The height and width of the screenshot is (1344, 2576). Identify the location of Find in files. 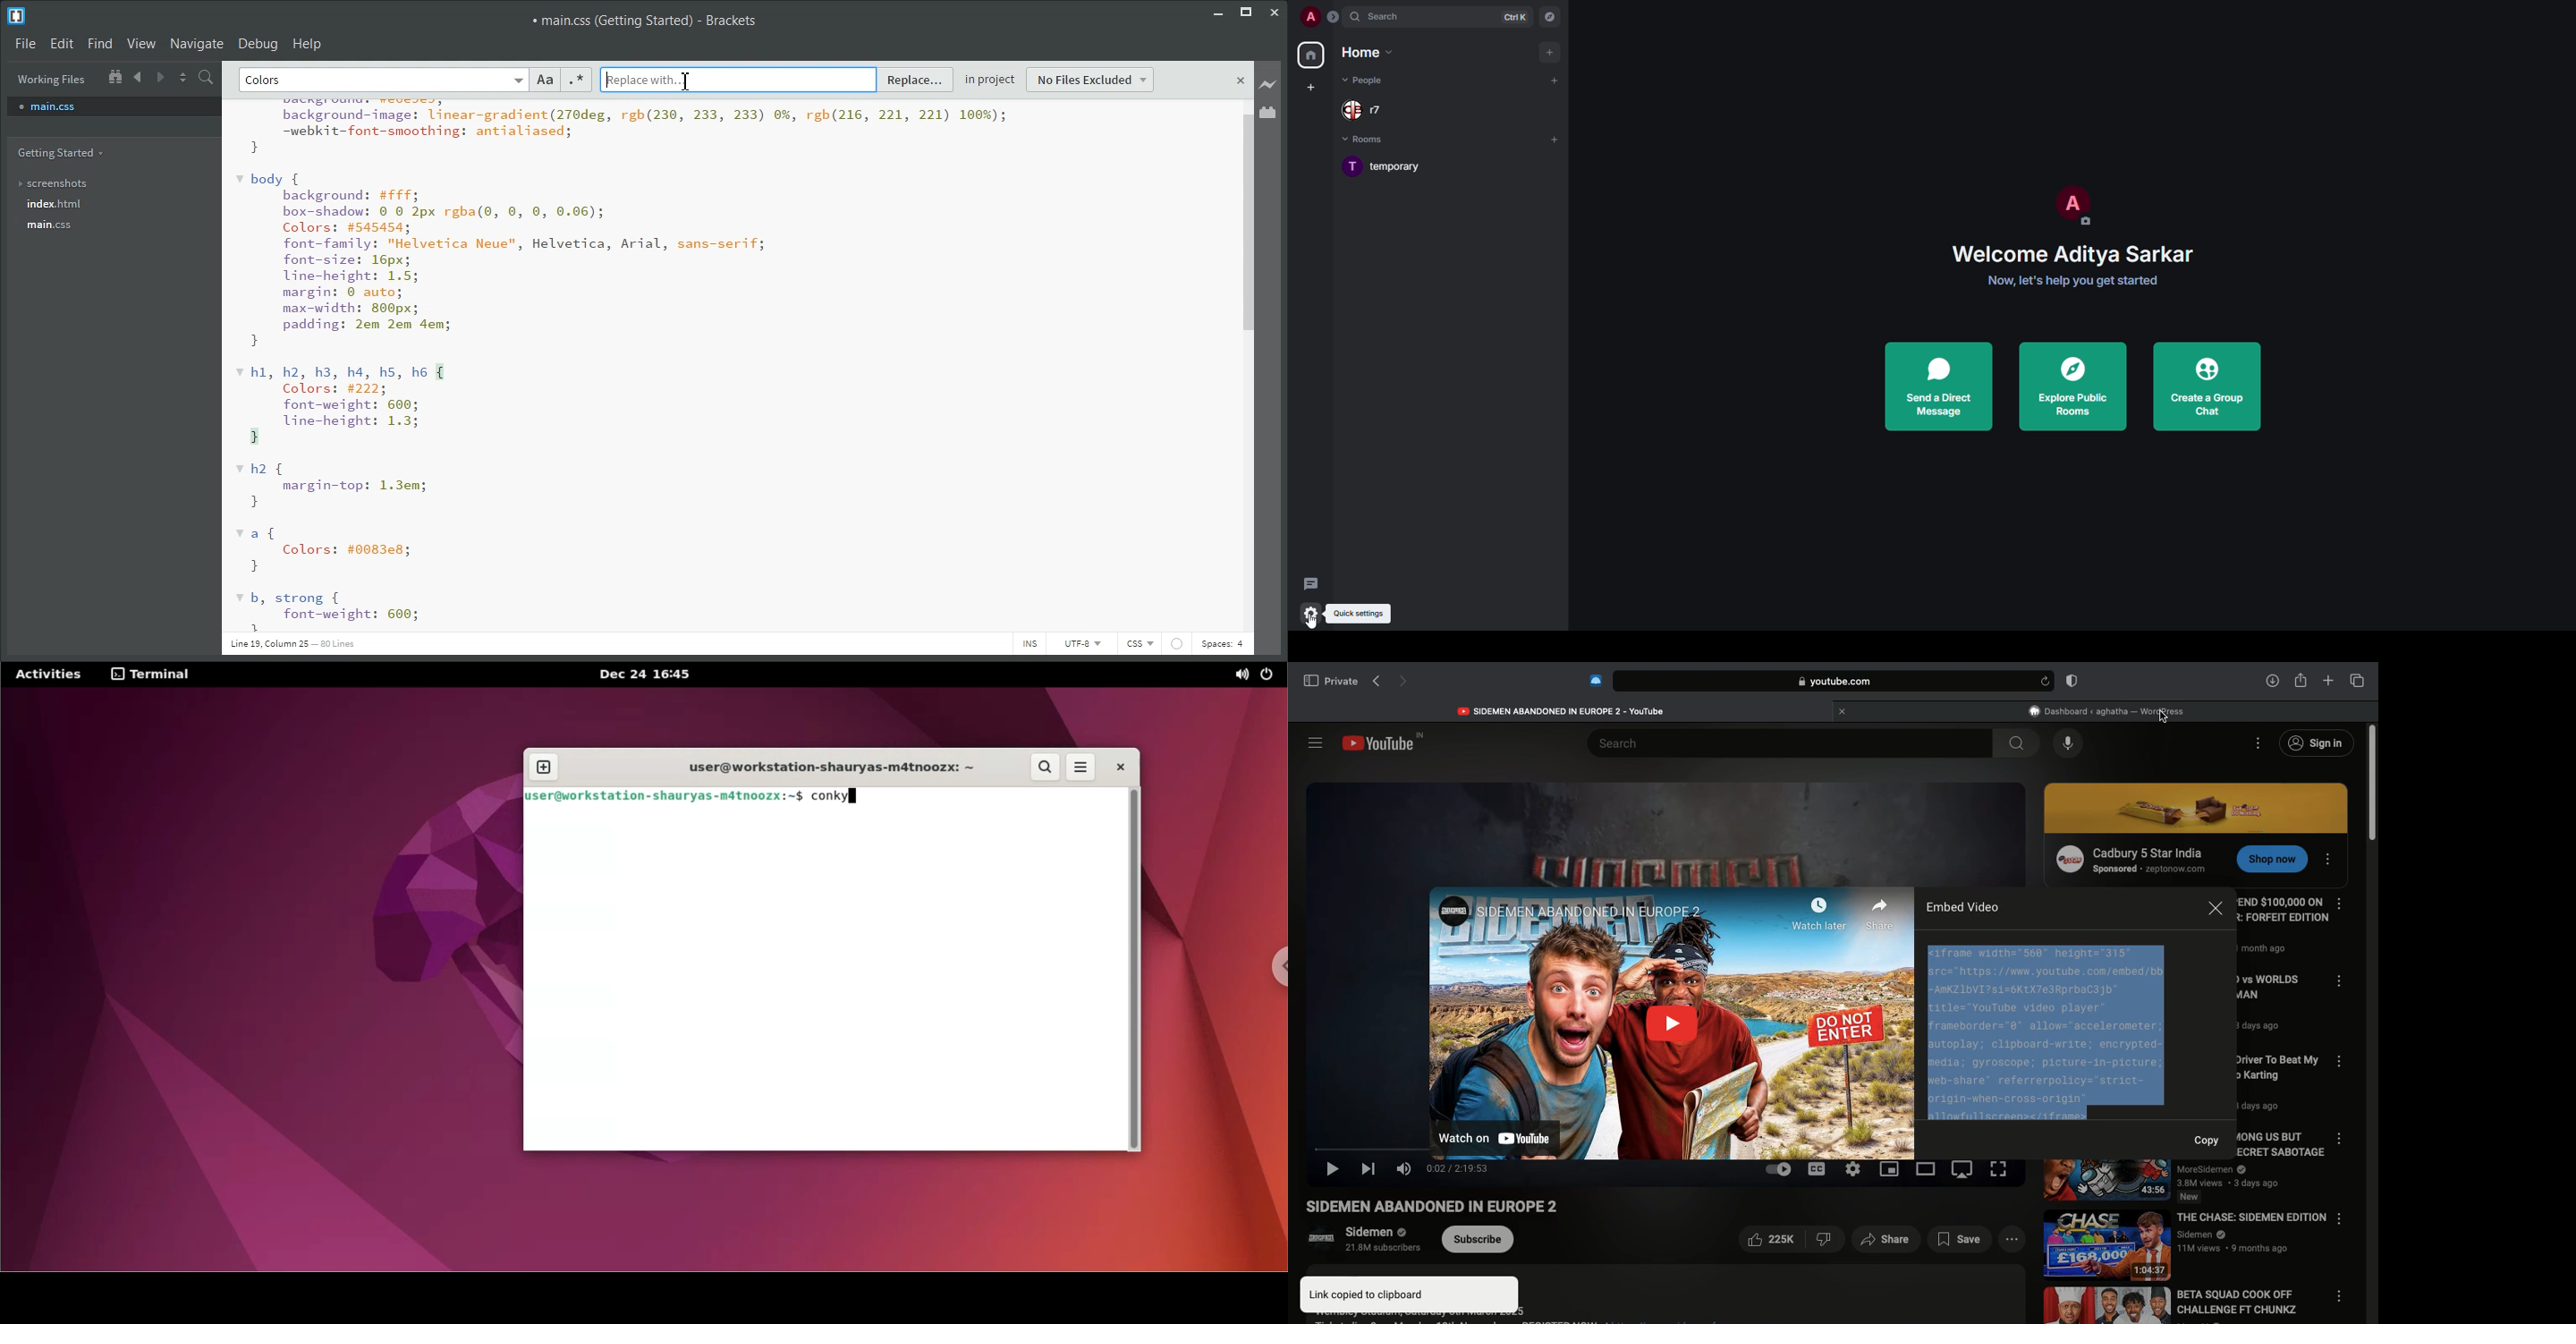
(208, 77).